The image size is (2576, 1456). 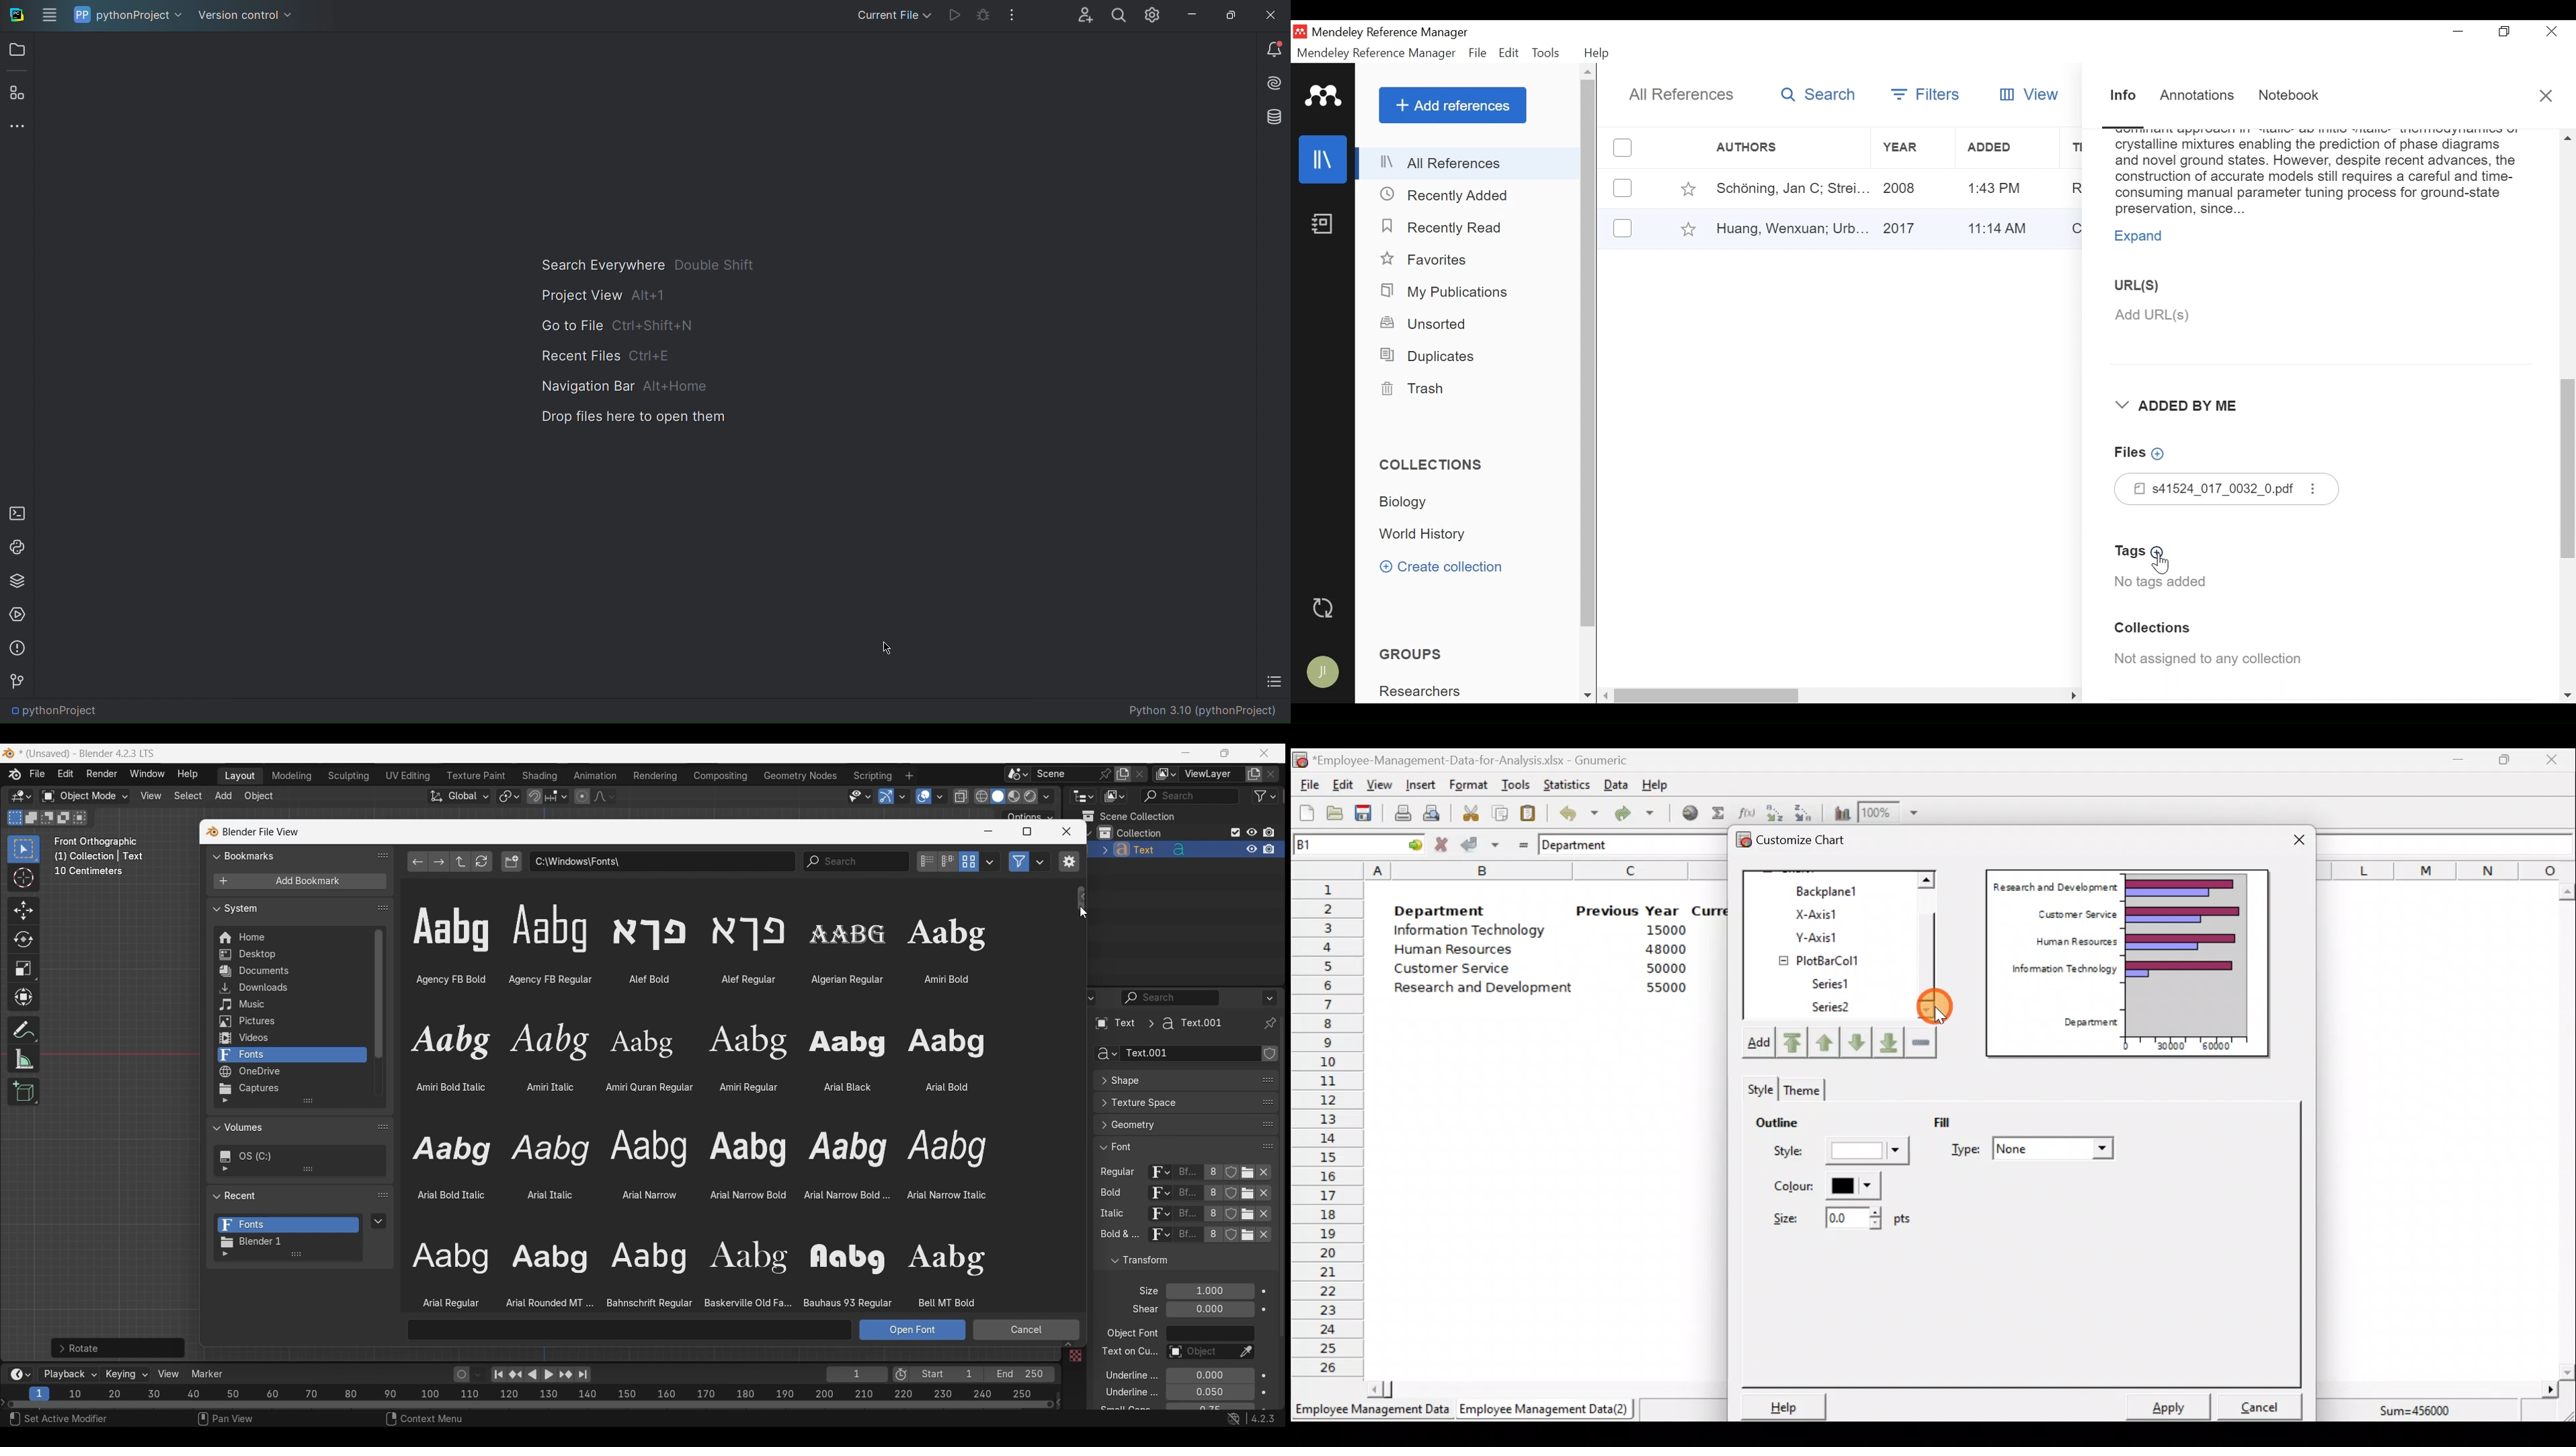 I want to click on , so click(x=1075, y=1357).